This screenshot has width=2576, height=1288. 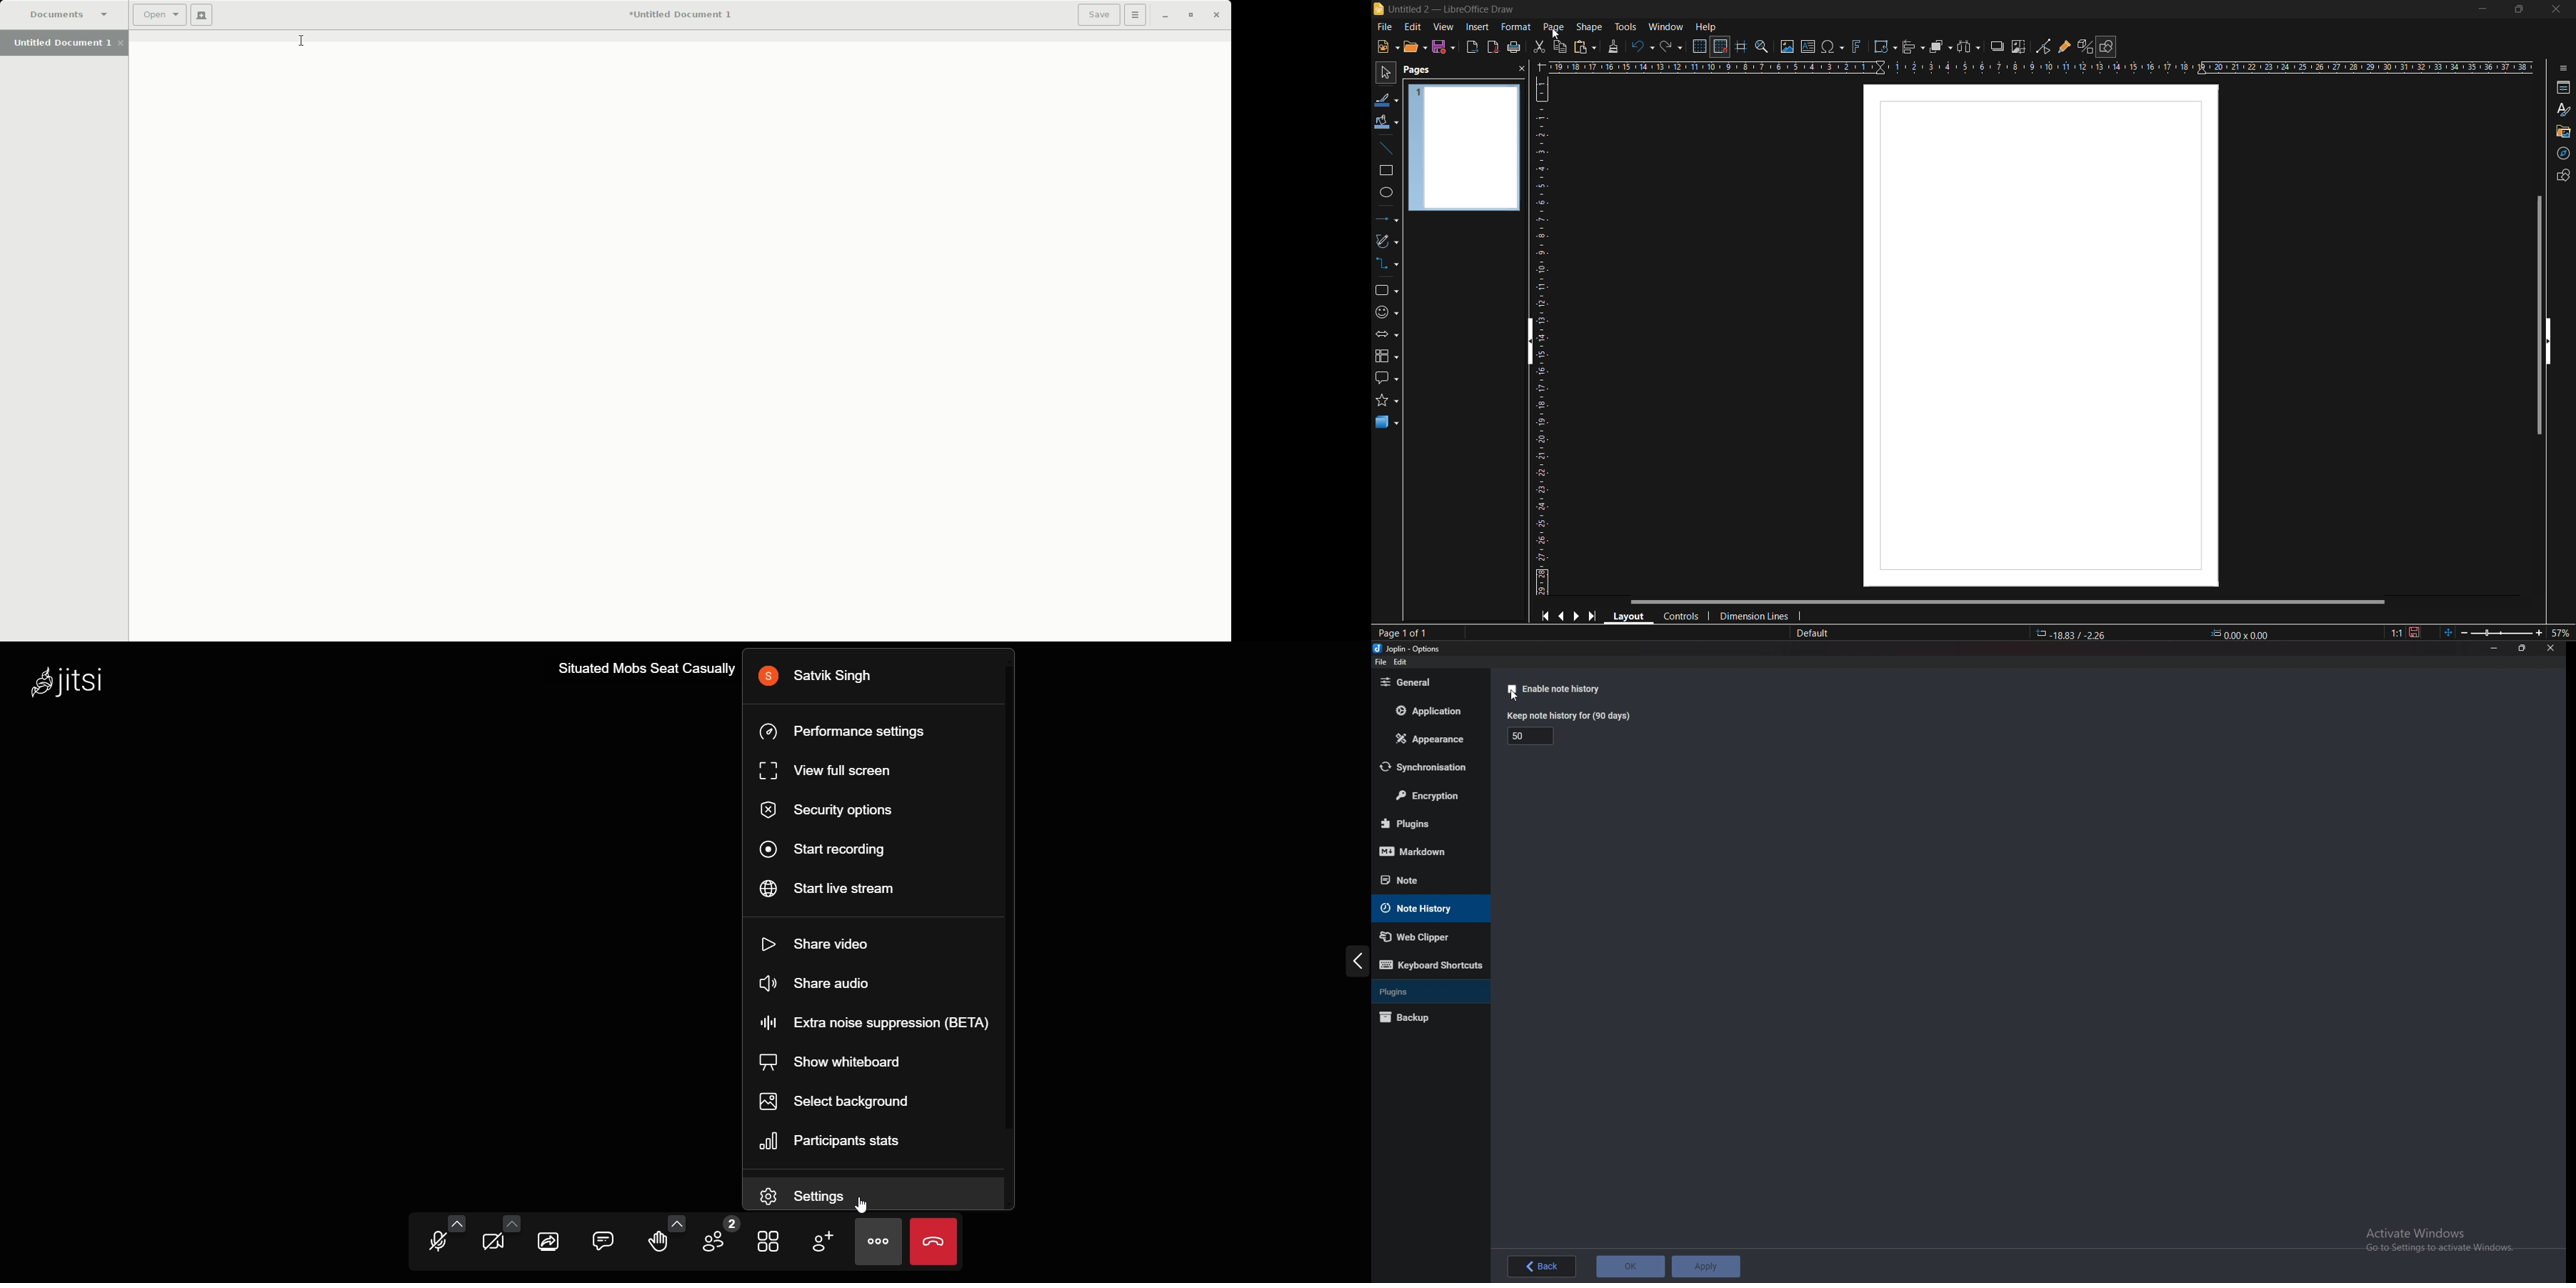 What do you see at coordinates (1424, 825) in the screenshot?
I see `Plugins` at bounding box center [1424, 825].